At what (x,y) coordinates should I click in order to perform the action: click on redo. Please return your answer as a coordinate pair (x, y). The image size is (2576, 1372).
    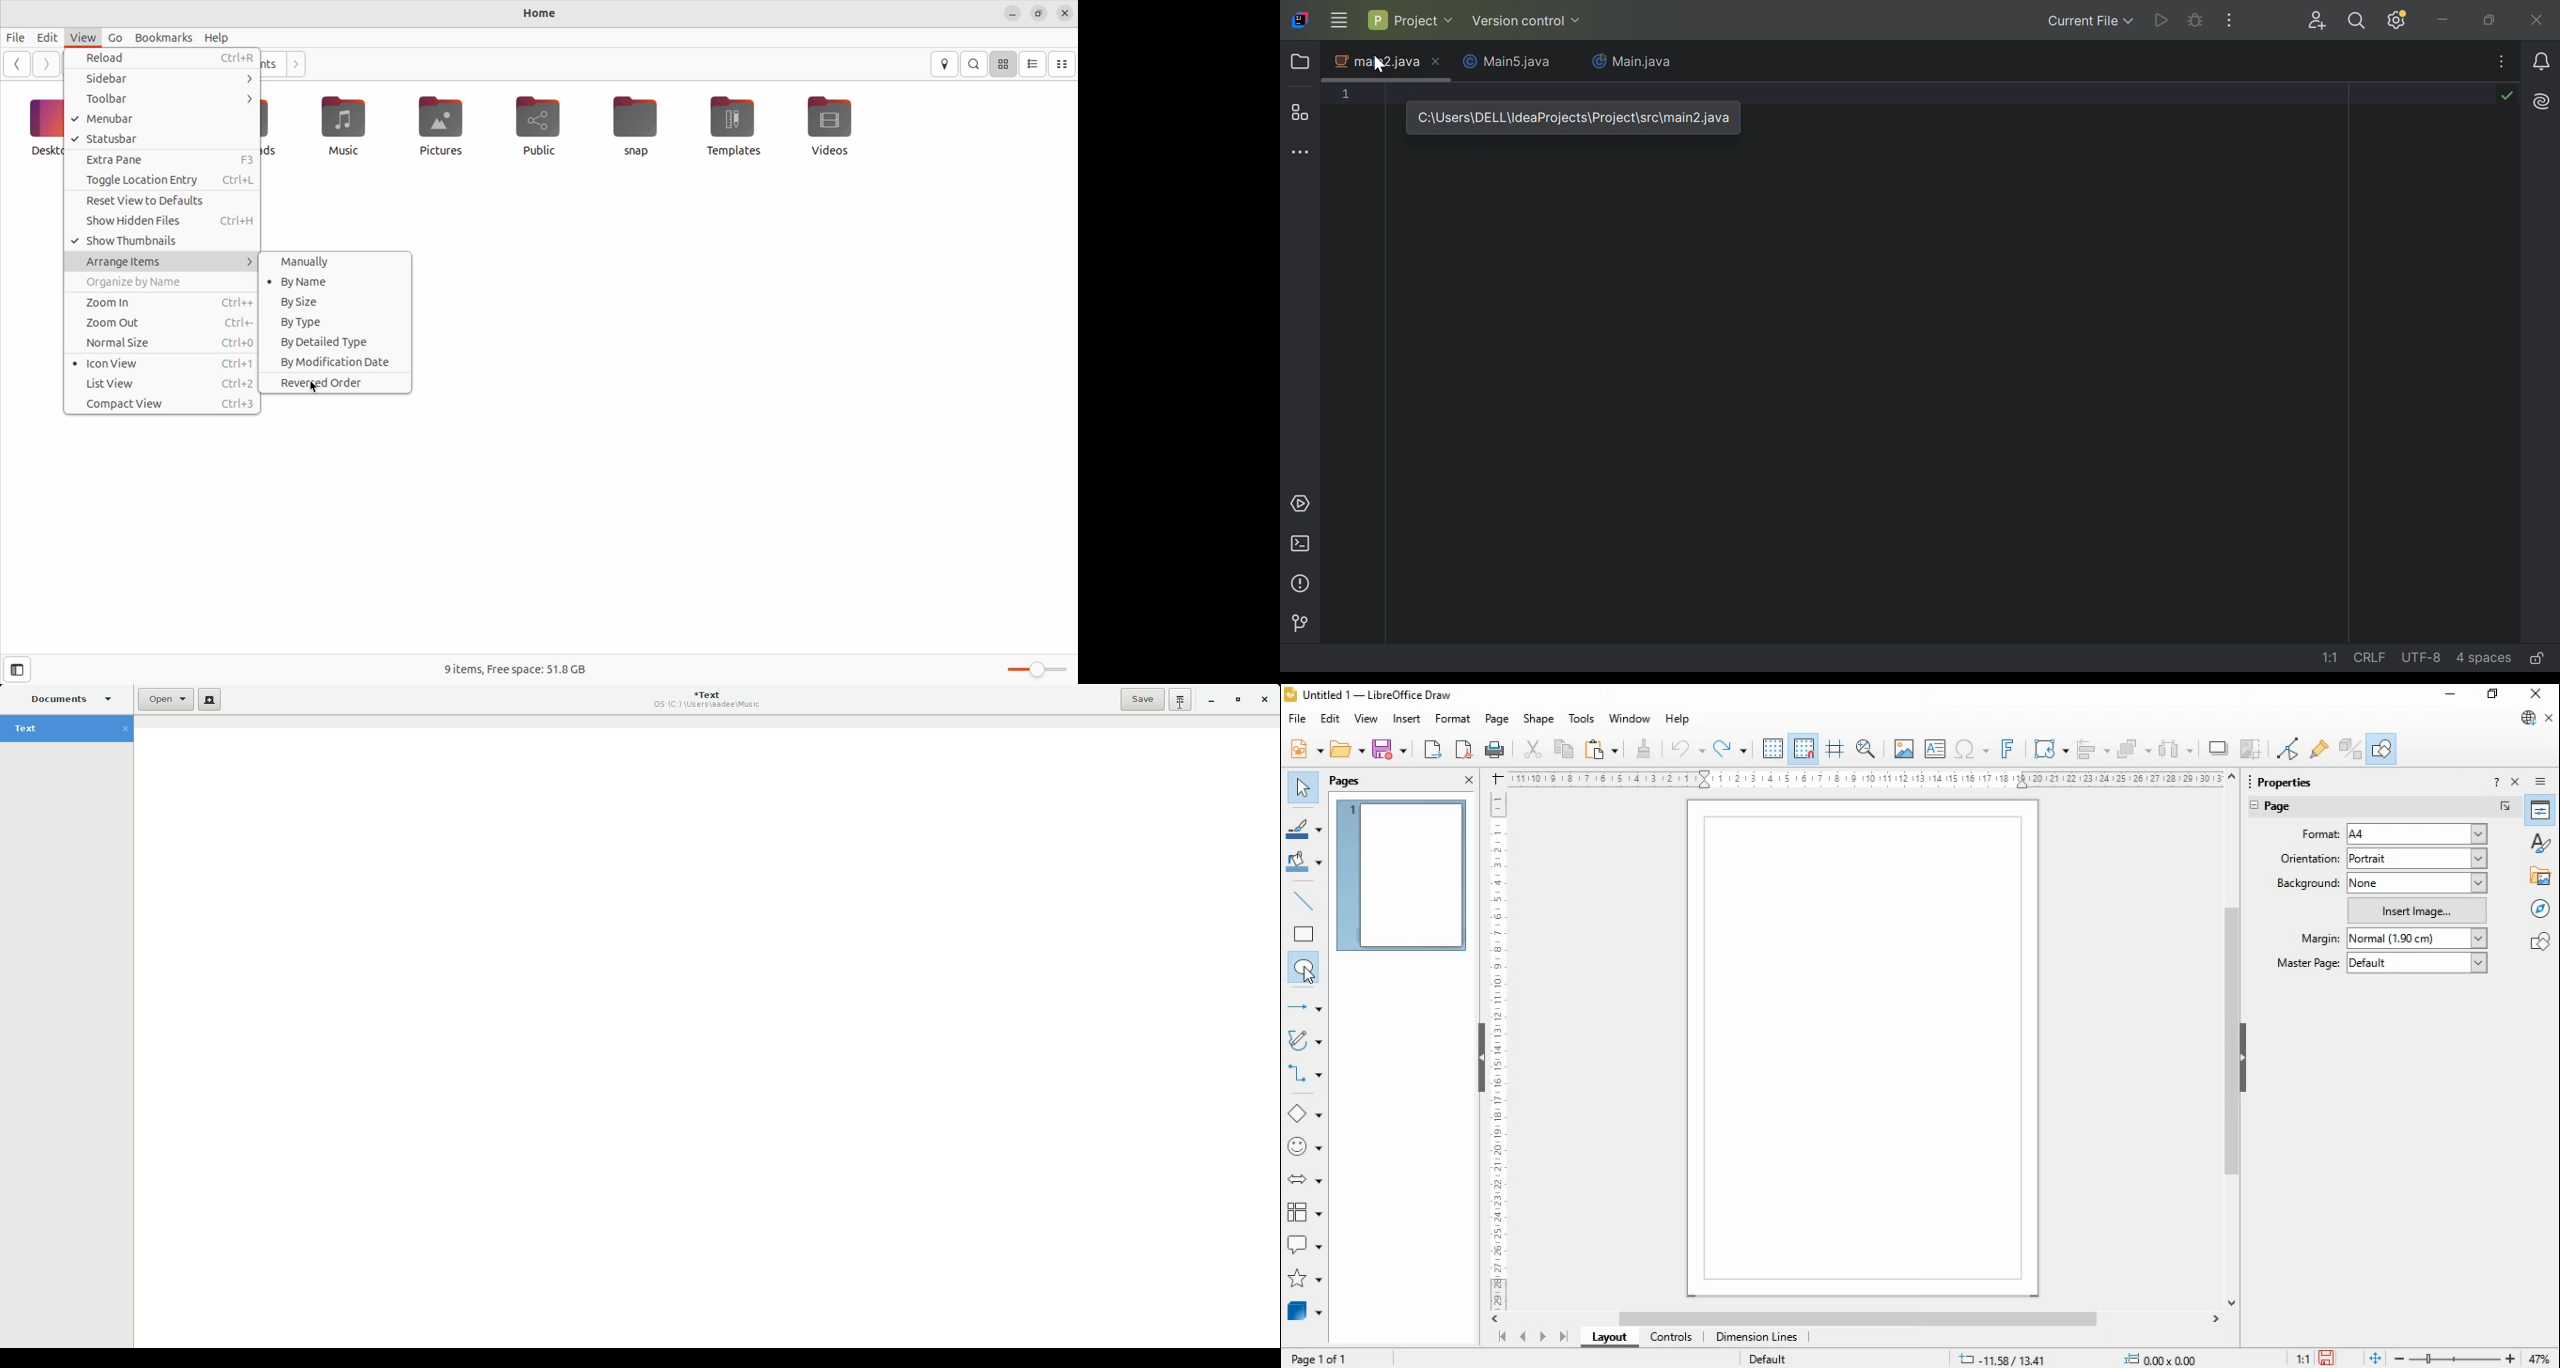
    Looking at the image, I should click on (1730, 749).